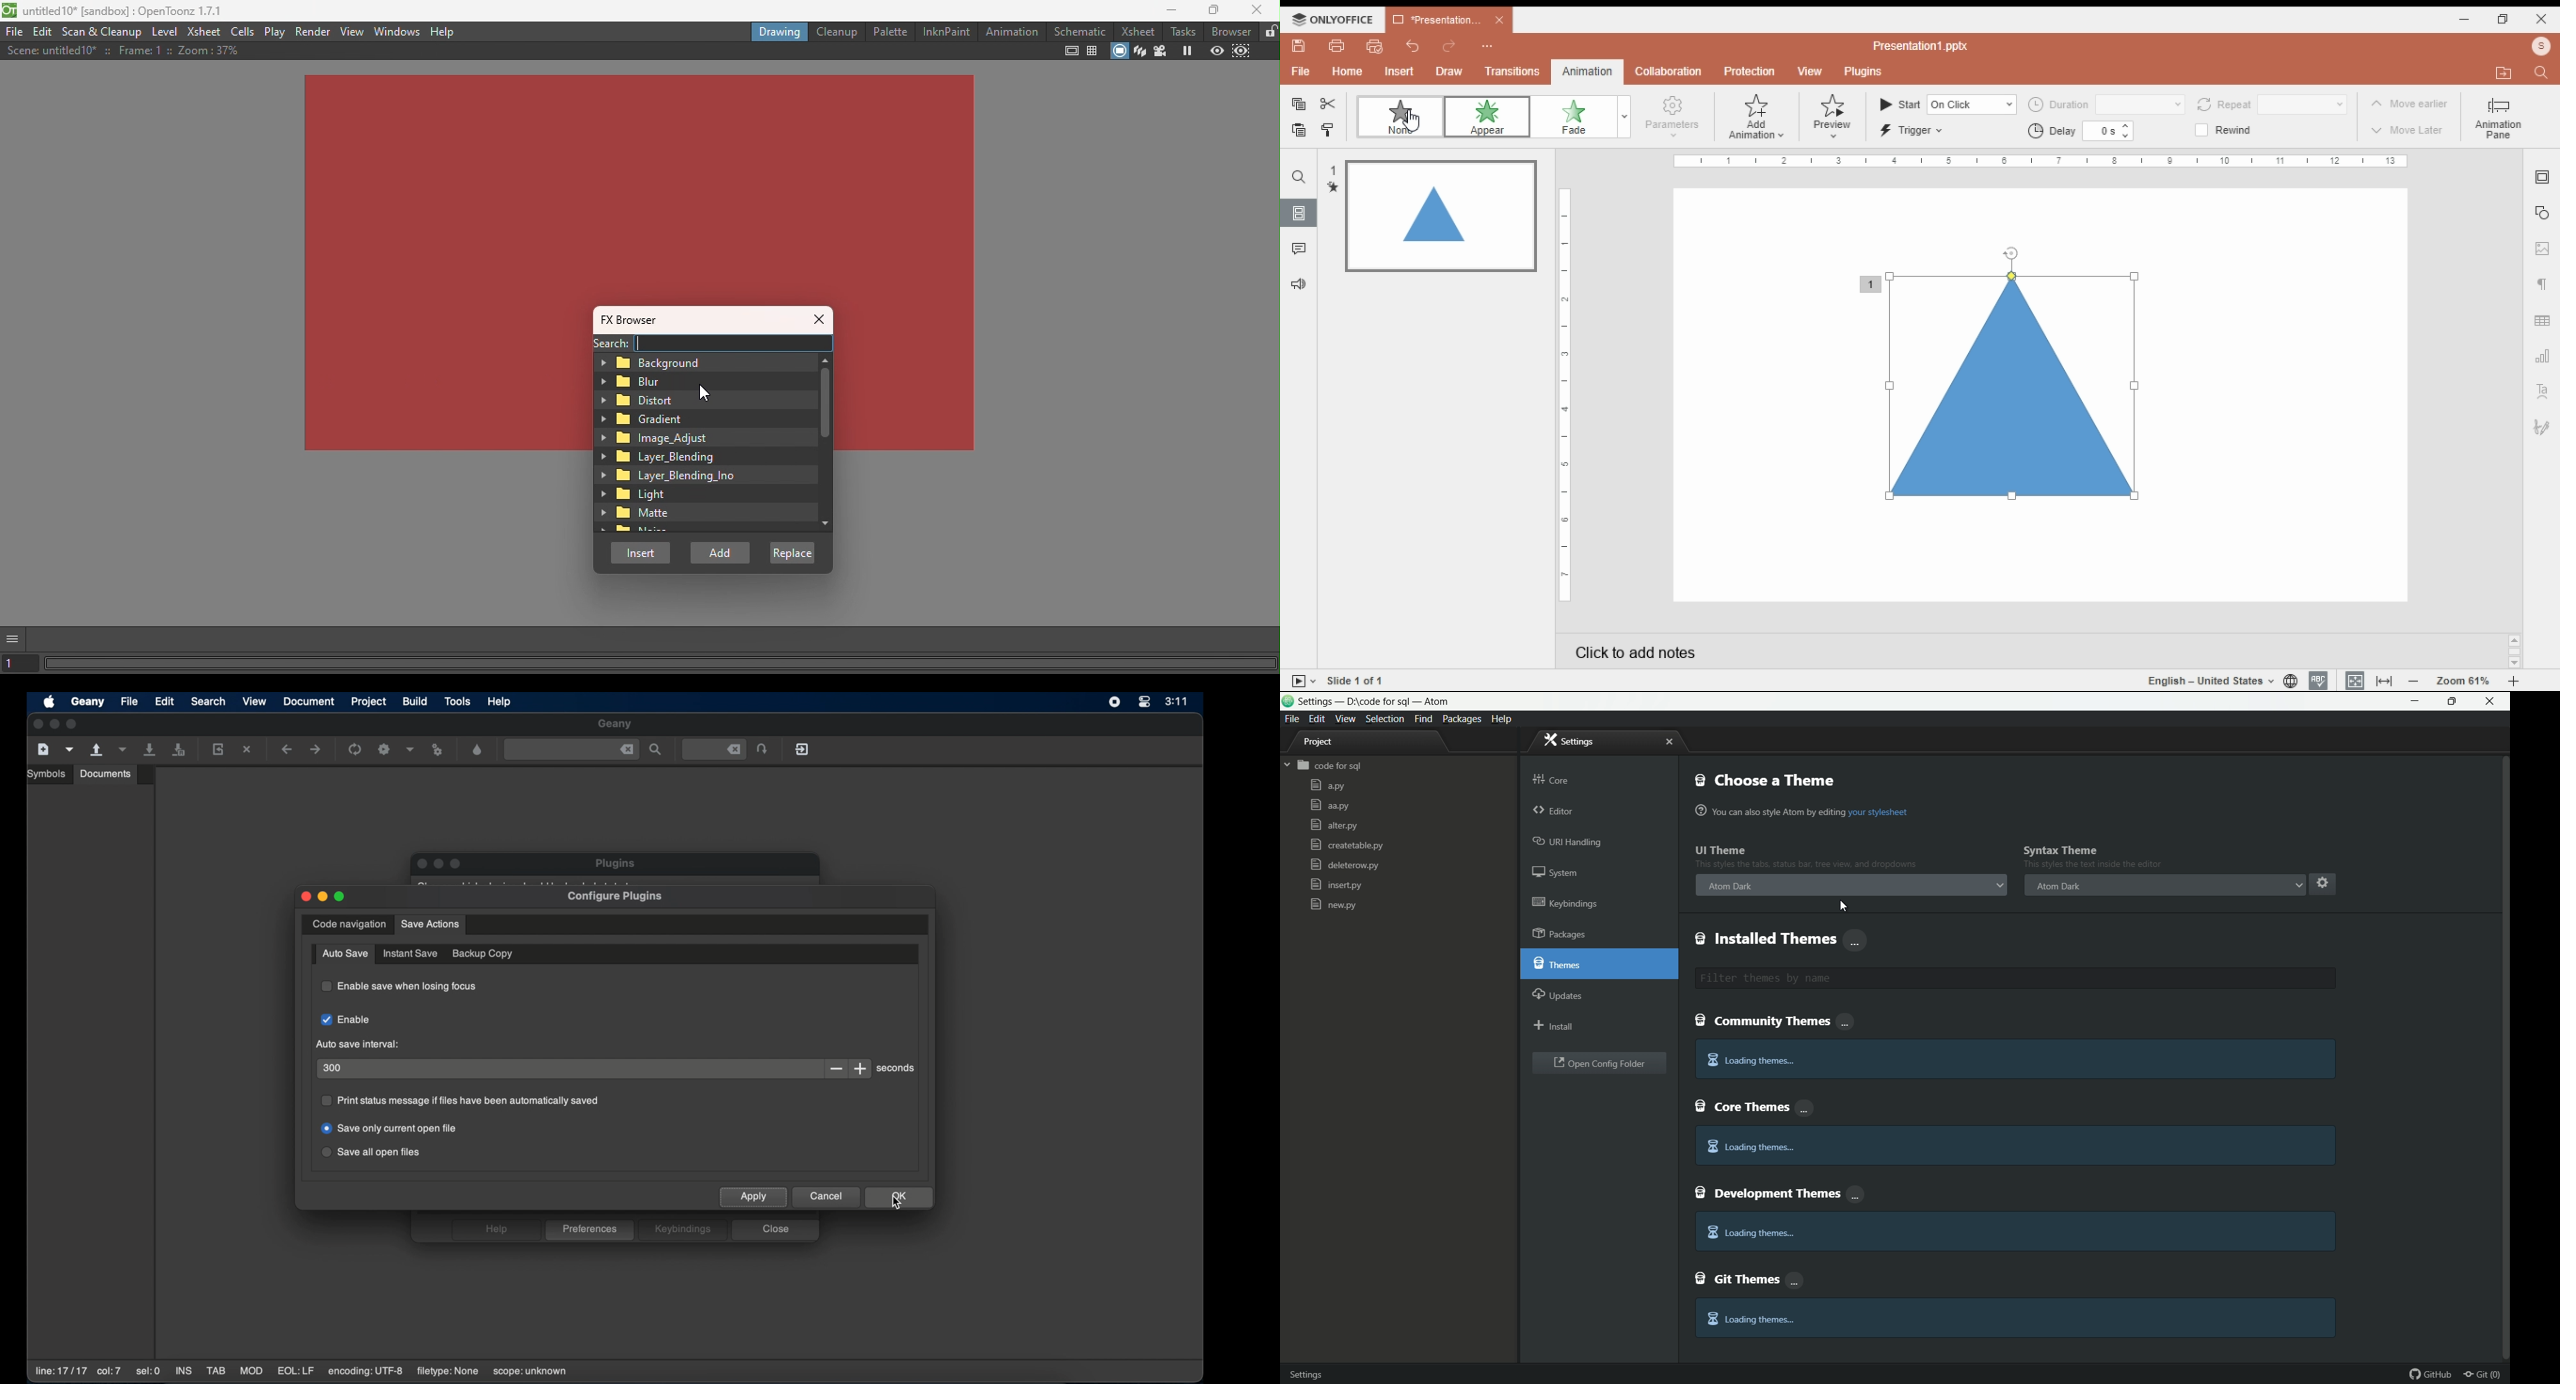  What do you see at coordinates (1564, 401) in the screenshot?
I see `vertical scale ` at bounding box center [1564, 401].